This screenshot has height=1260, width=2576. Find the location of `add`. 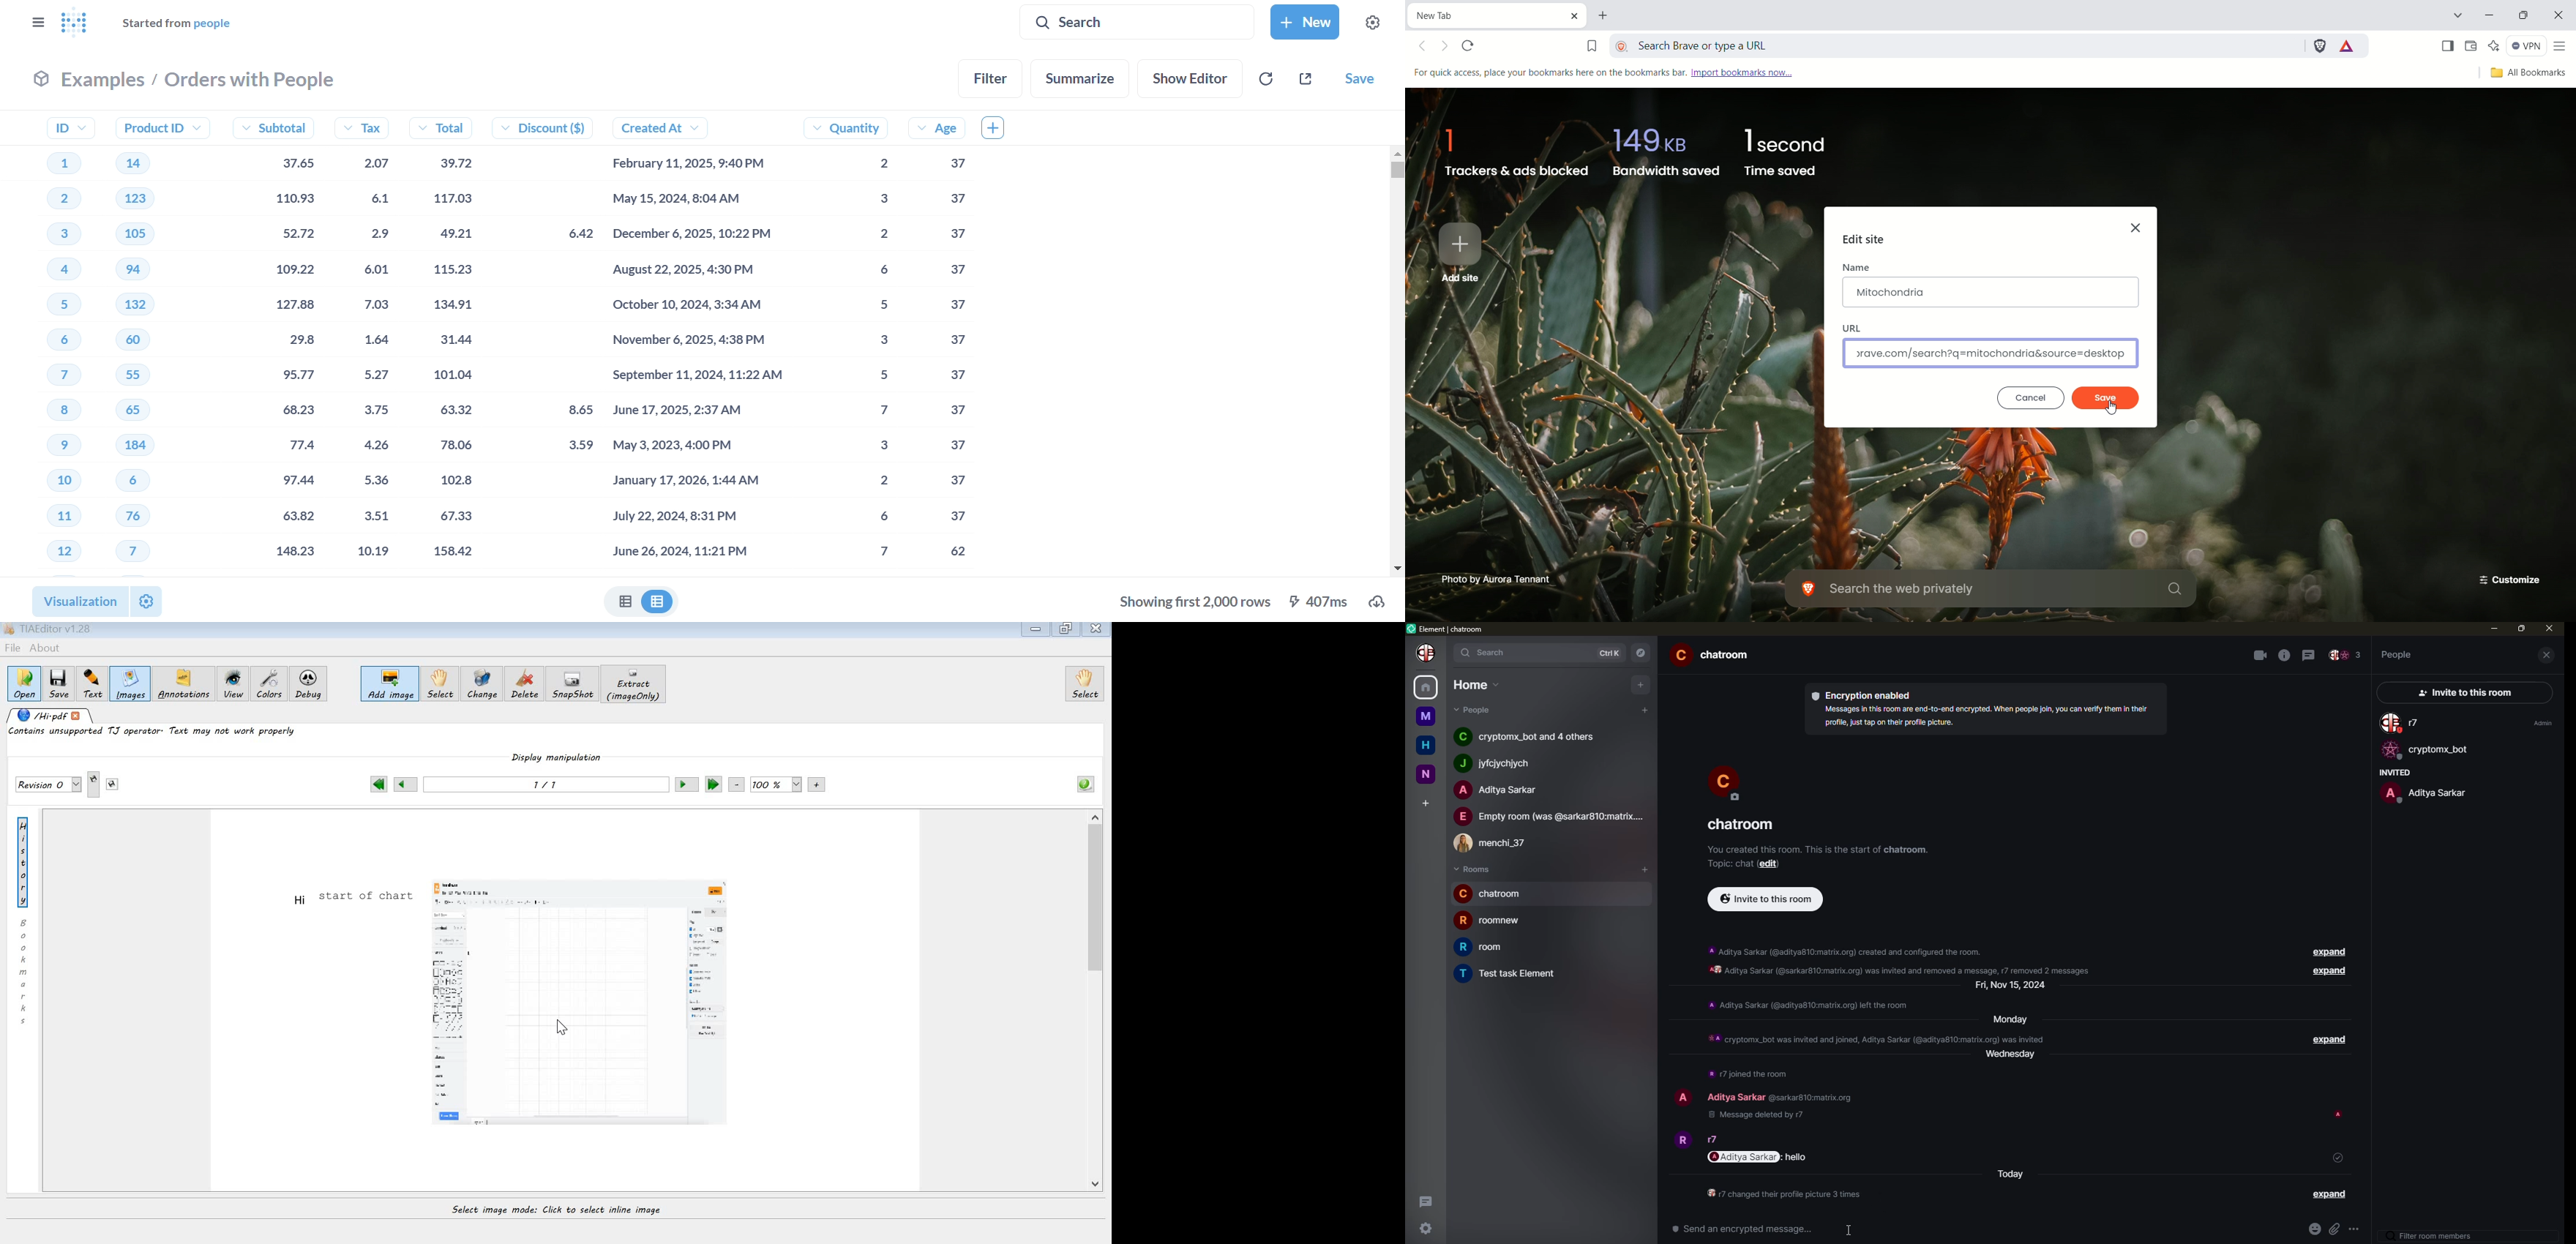

add is located at coordinates (1645, 710).